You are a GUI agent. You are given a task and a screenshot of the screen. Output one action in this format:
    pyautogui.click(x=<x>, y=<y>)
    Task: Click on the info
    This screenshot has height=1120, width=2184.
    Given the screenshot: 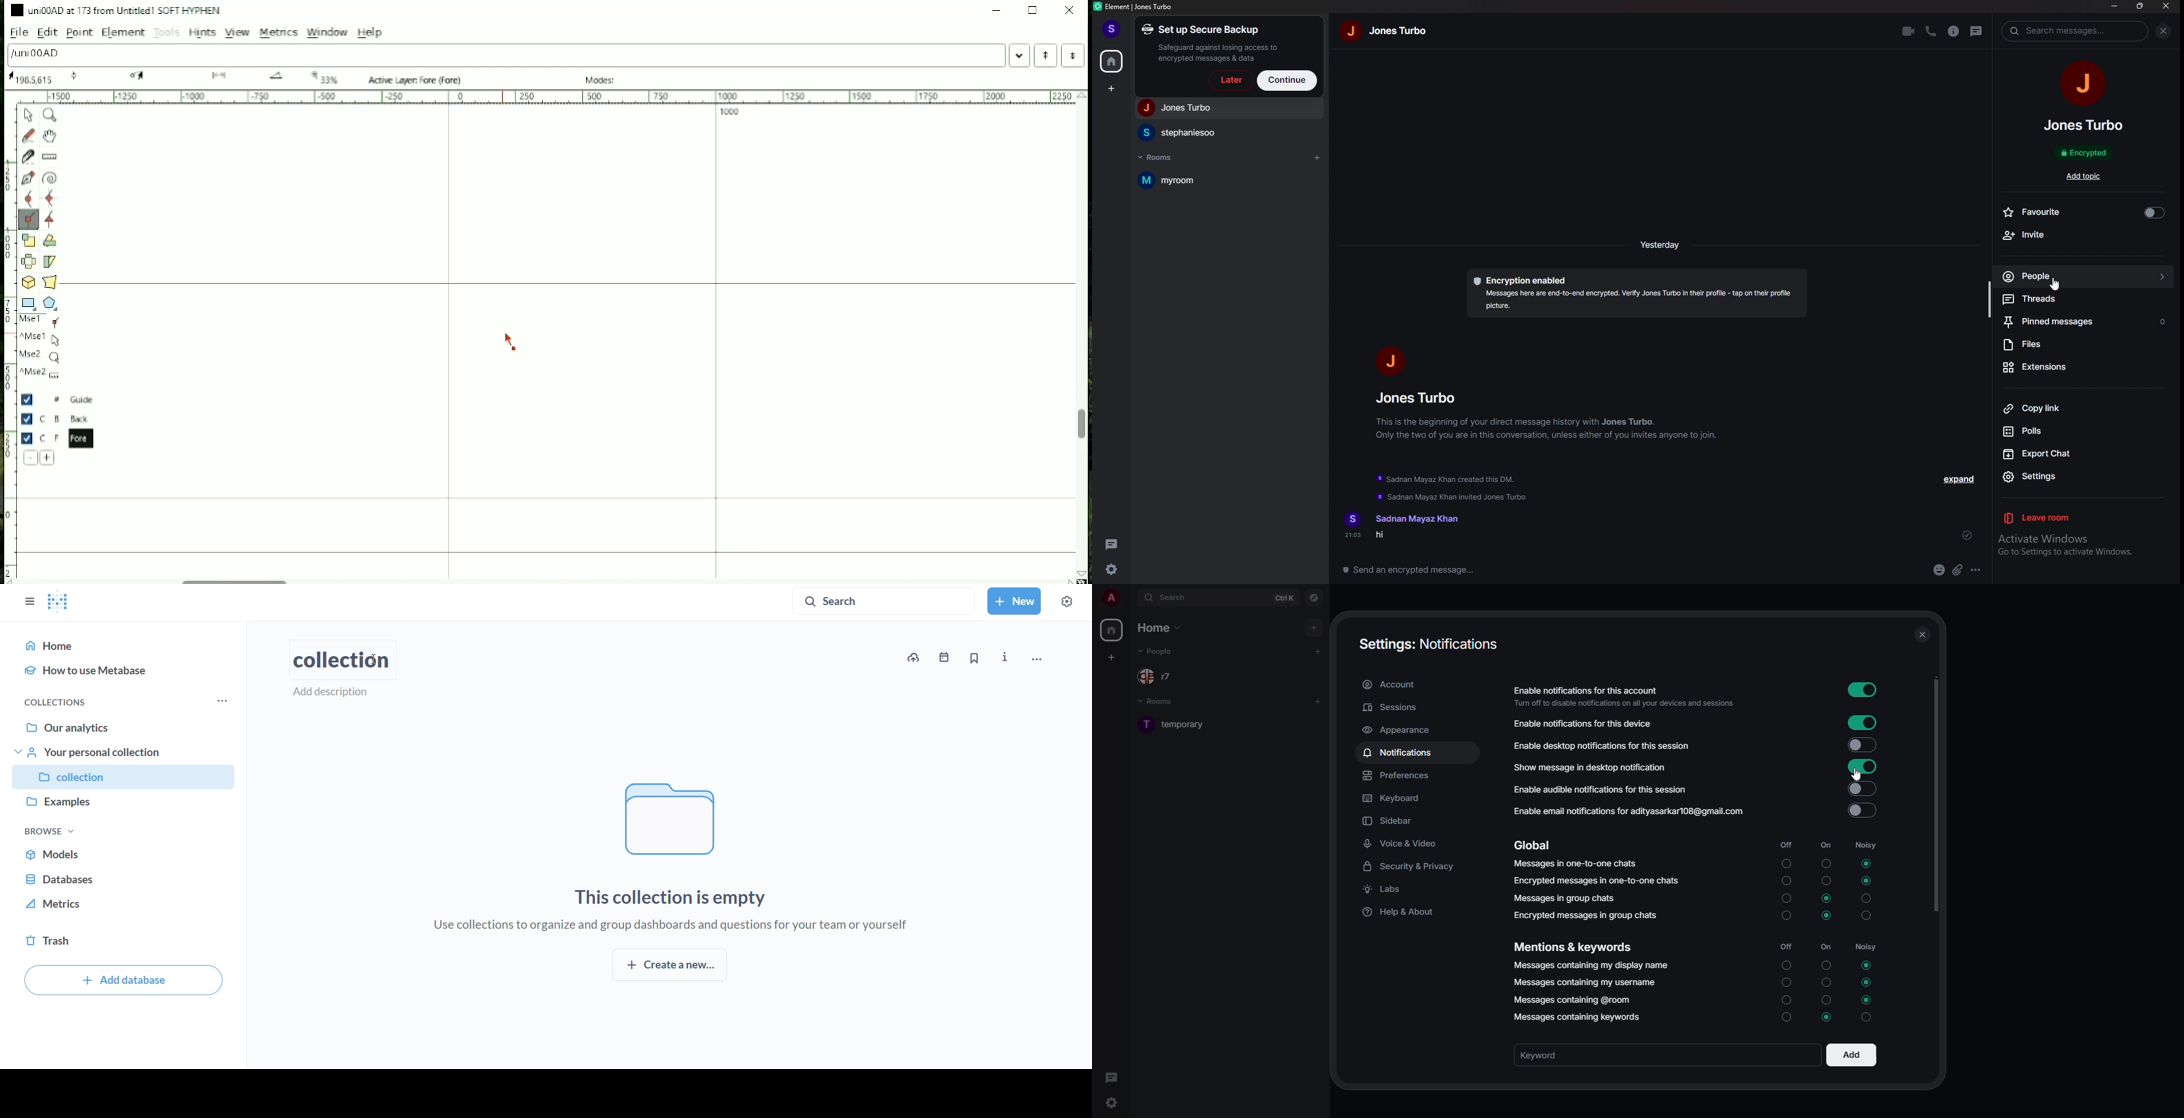 What is the action you would take?
    pyautogui.click(x=1954, y=31)
    